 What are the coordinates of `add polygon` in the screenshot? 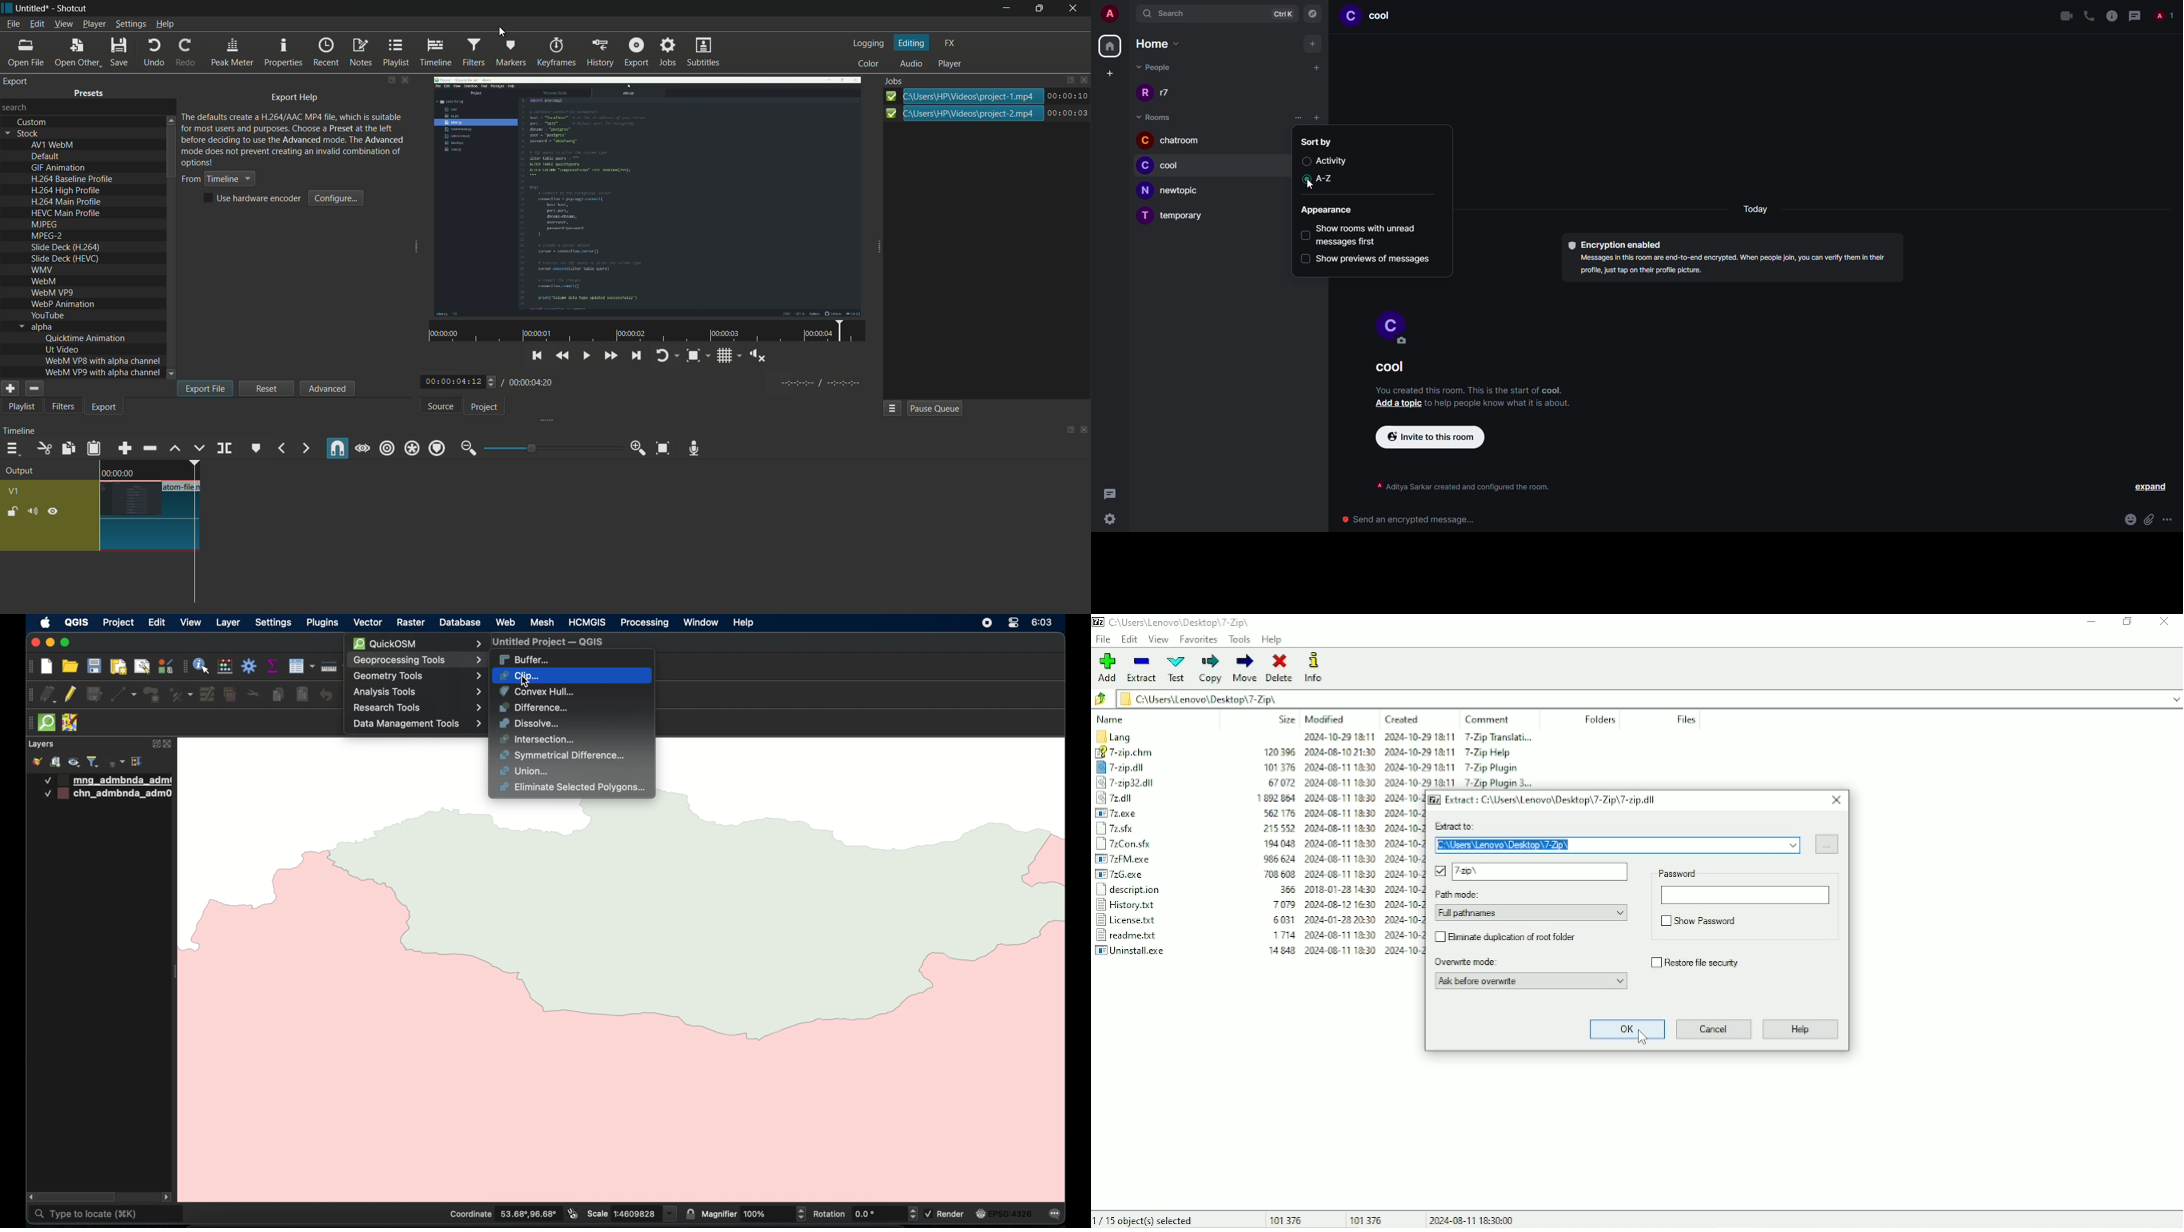 It's located at (153, 695).